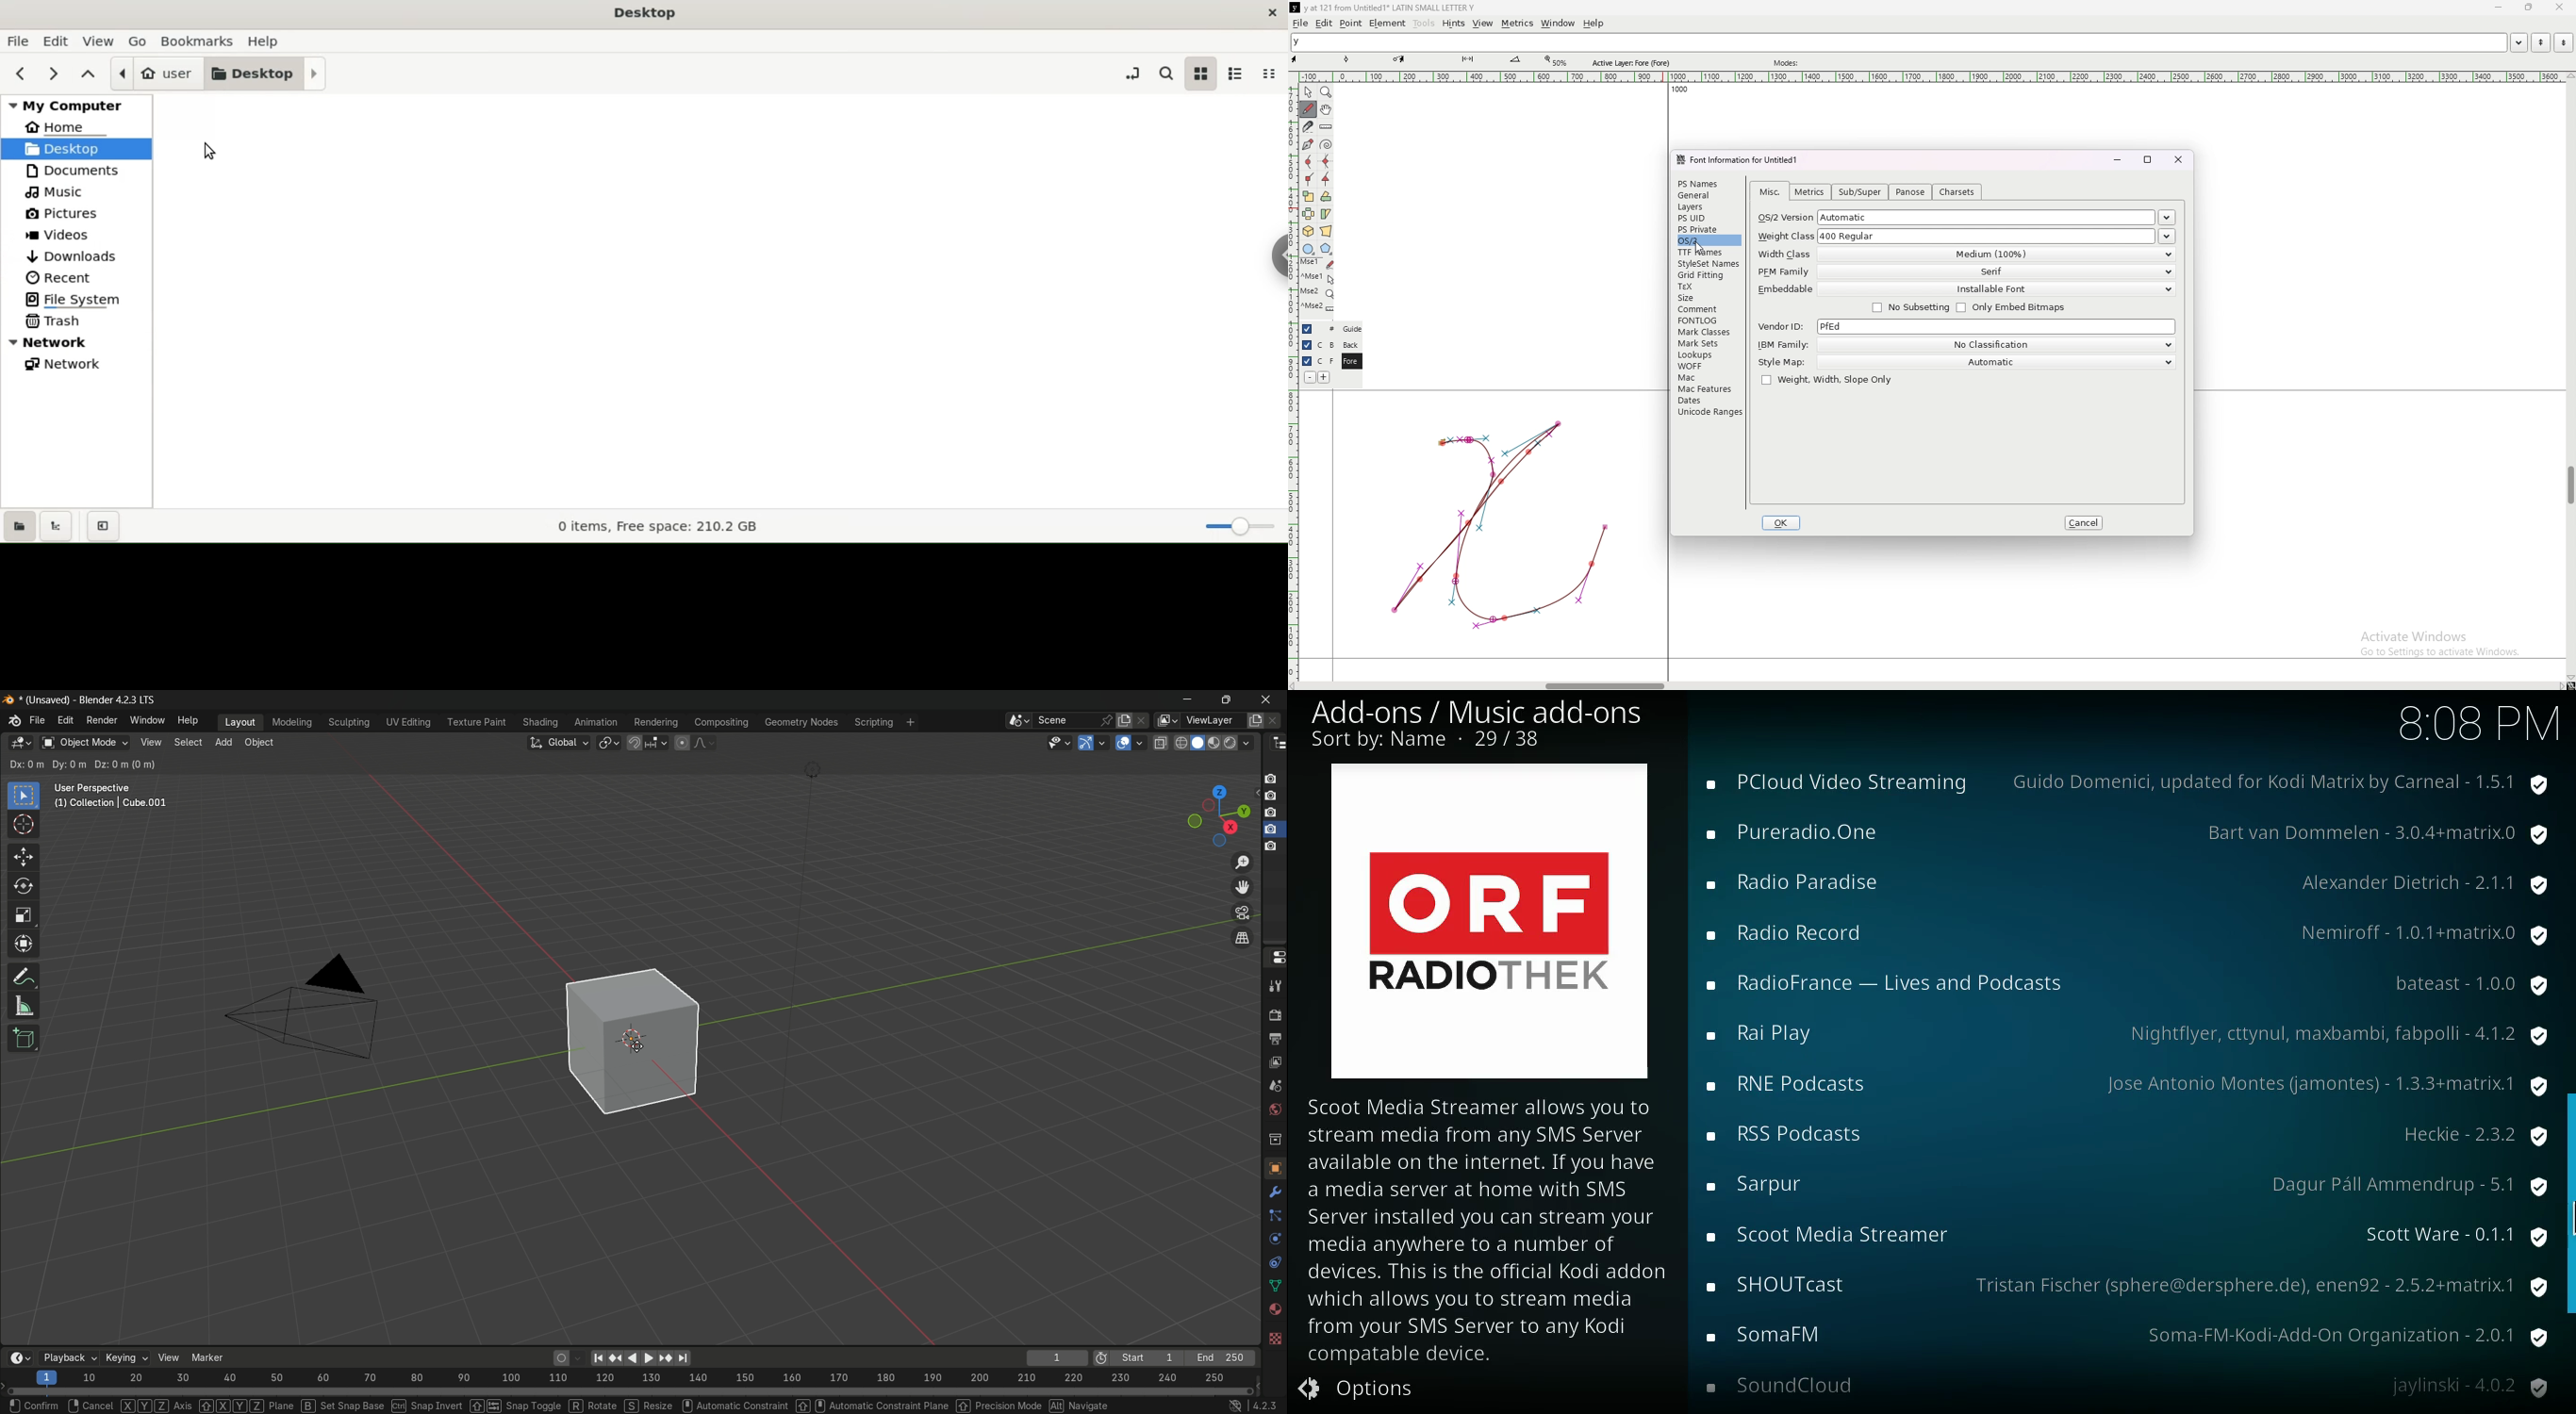 The width and height of the screenshot is (2576, 1428). I want to click on sort by, so click(1432, 741).